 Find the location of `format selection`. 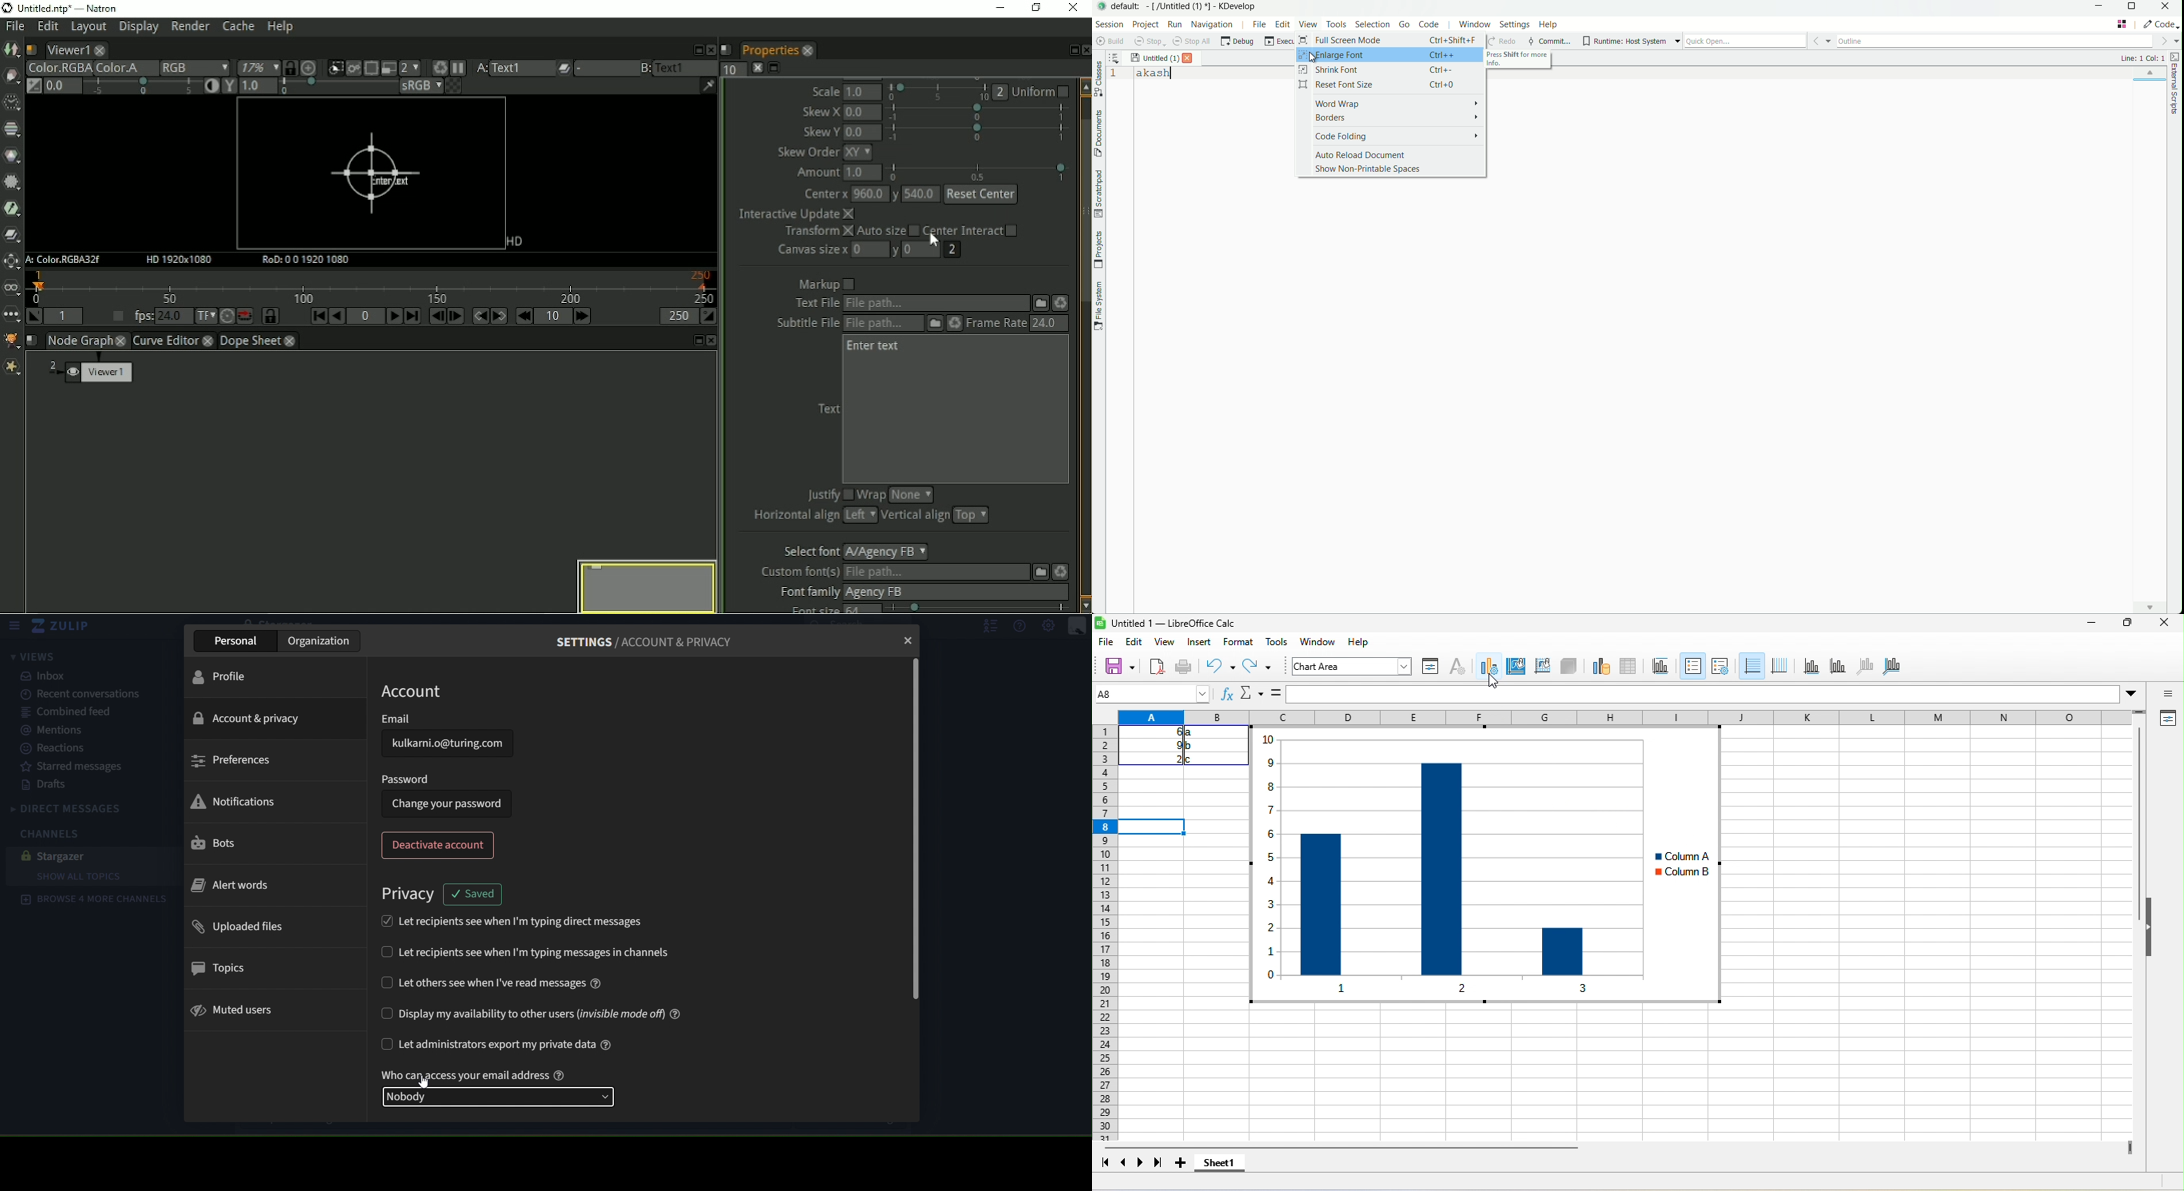

format selection is located at coordinates (1429, 668).